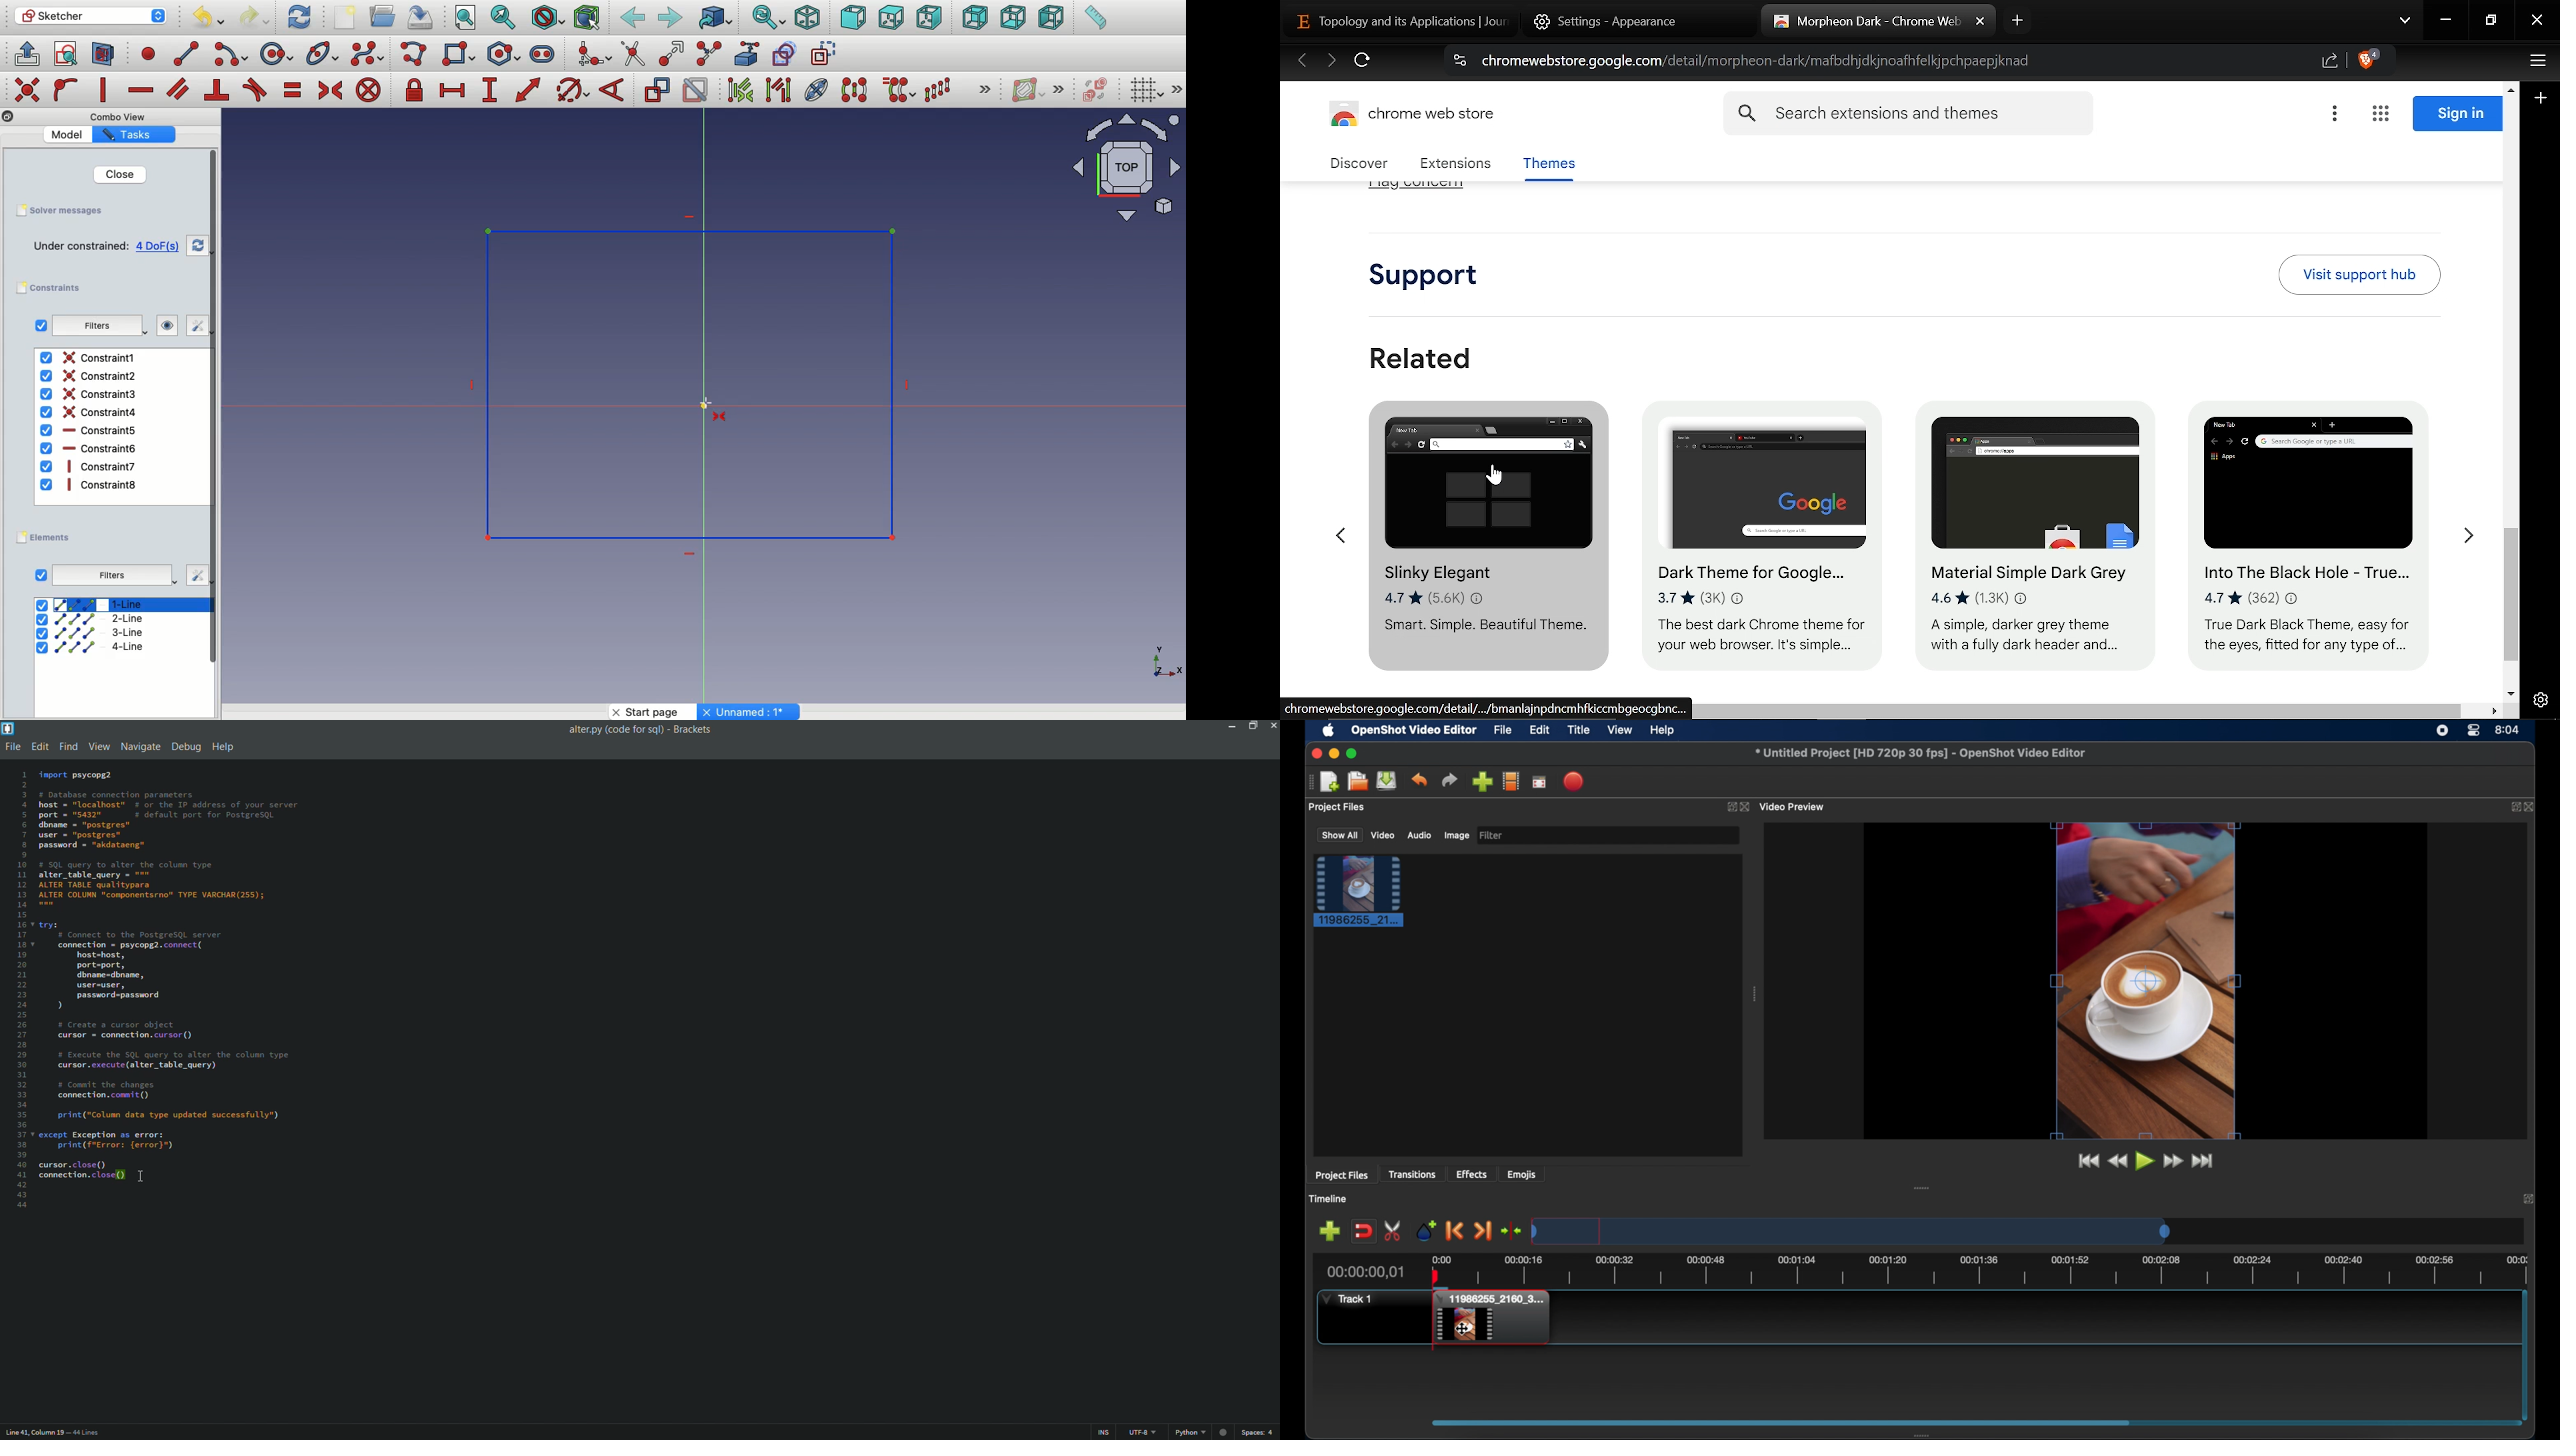  Describe the element at coordinates (145, 53) in the screenshot. I see `point` at that location.